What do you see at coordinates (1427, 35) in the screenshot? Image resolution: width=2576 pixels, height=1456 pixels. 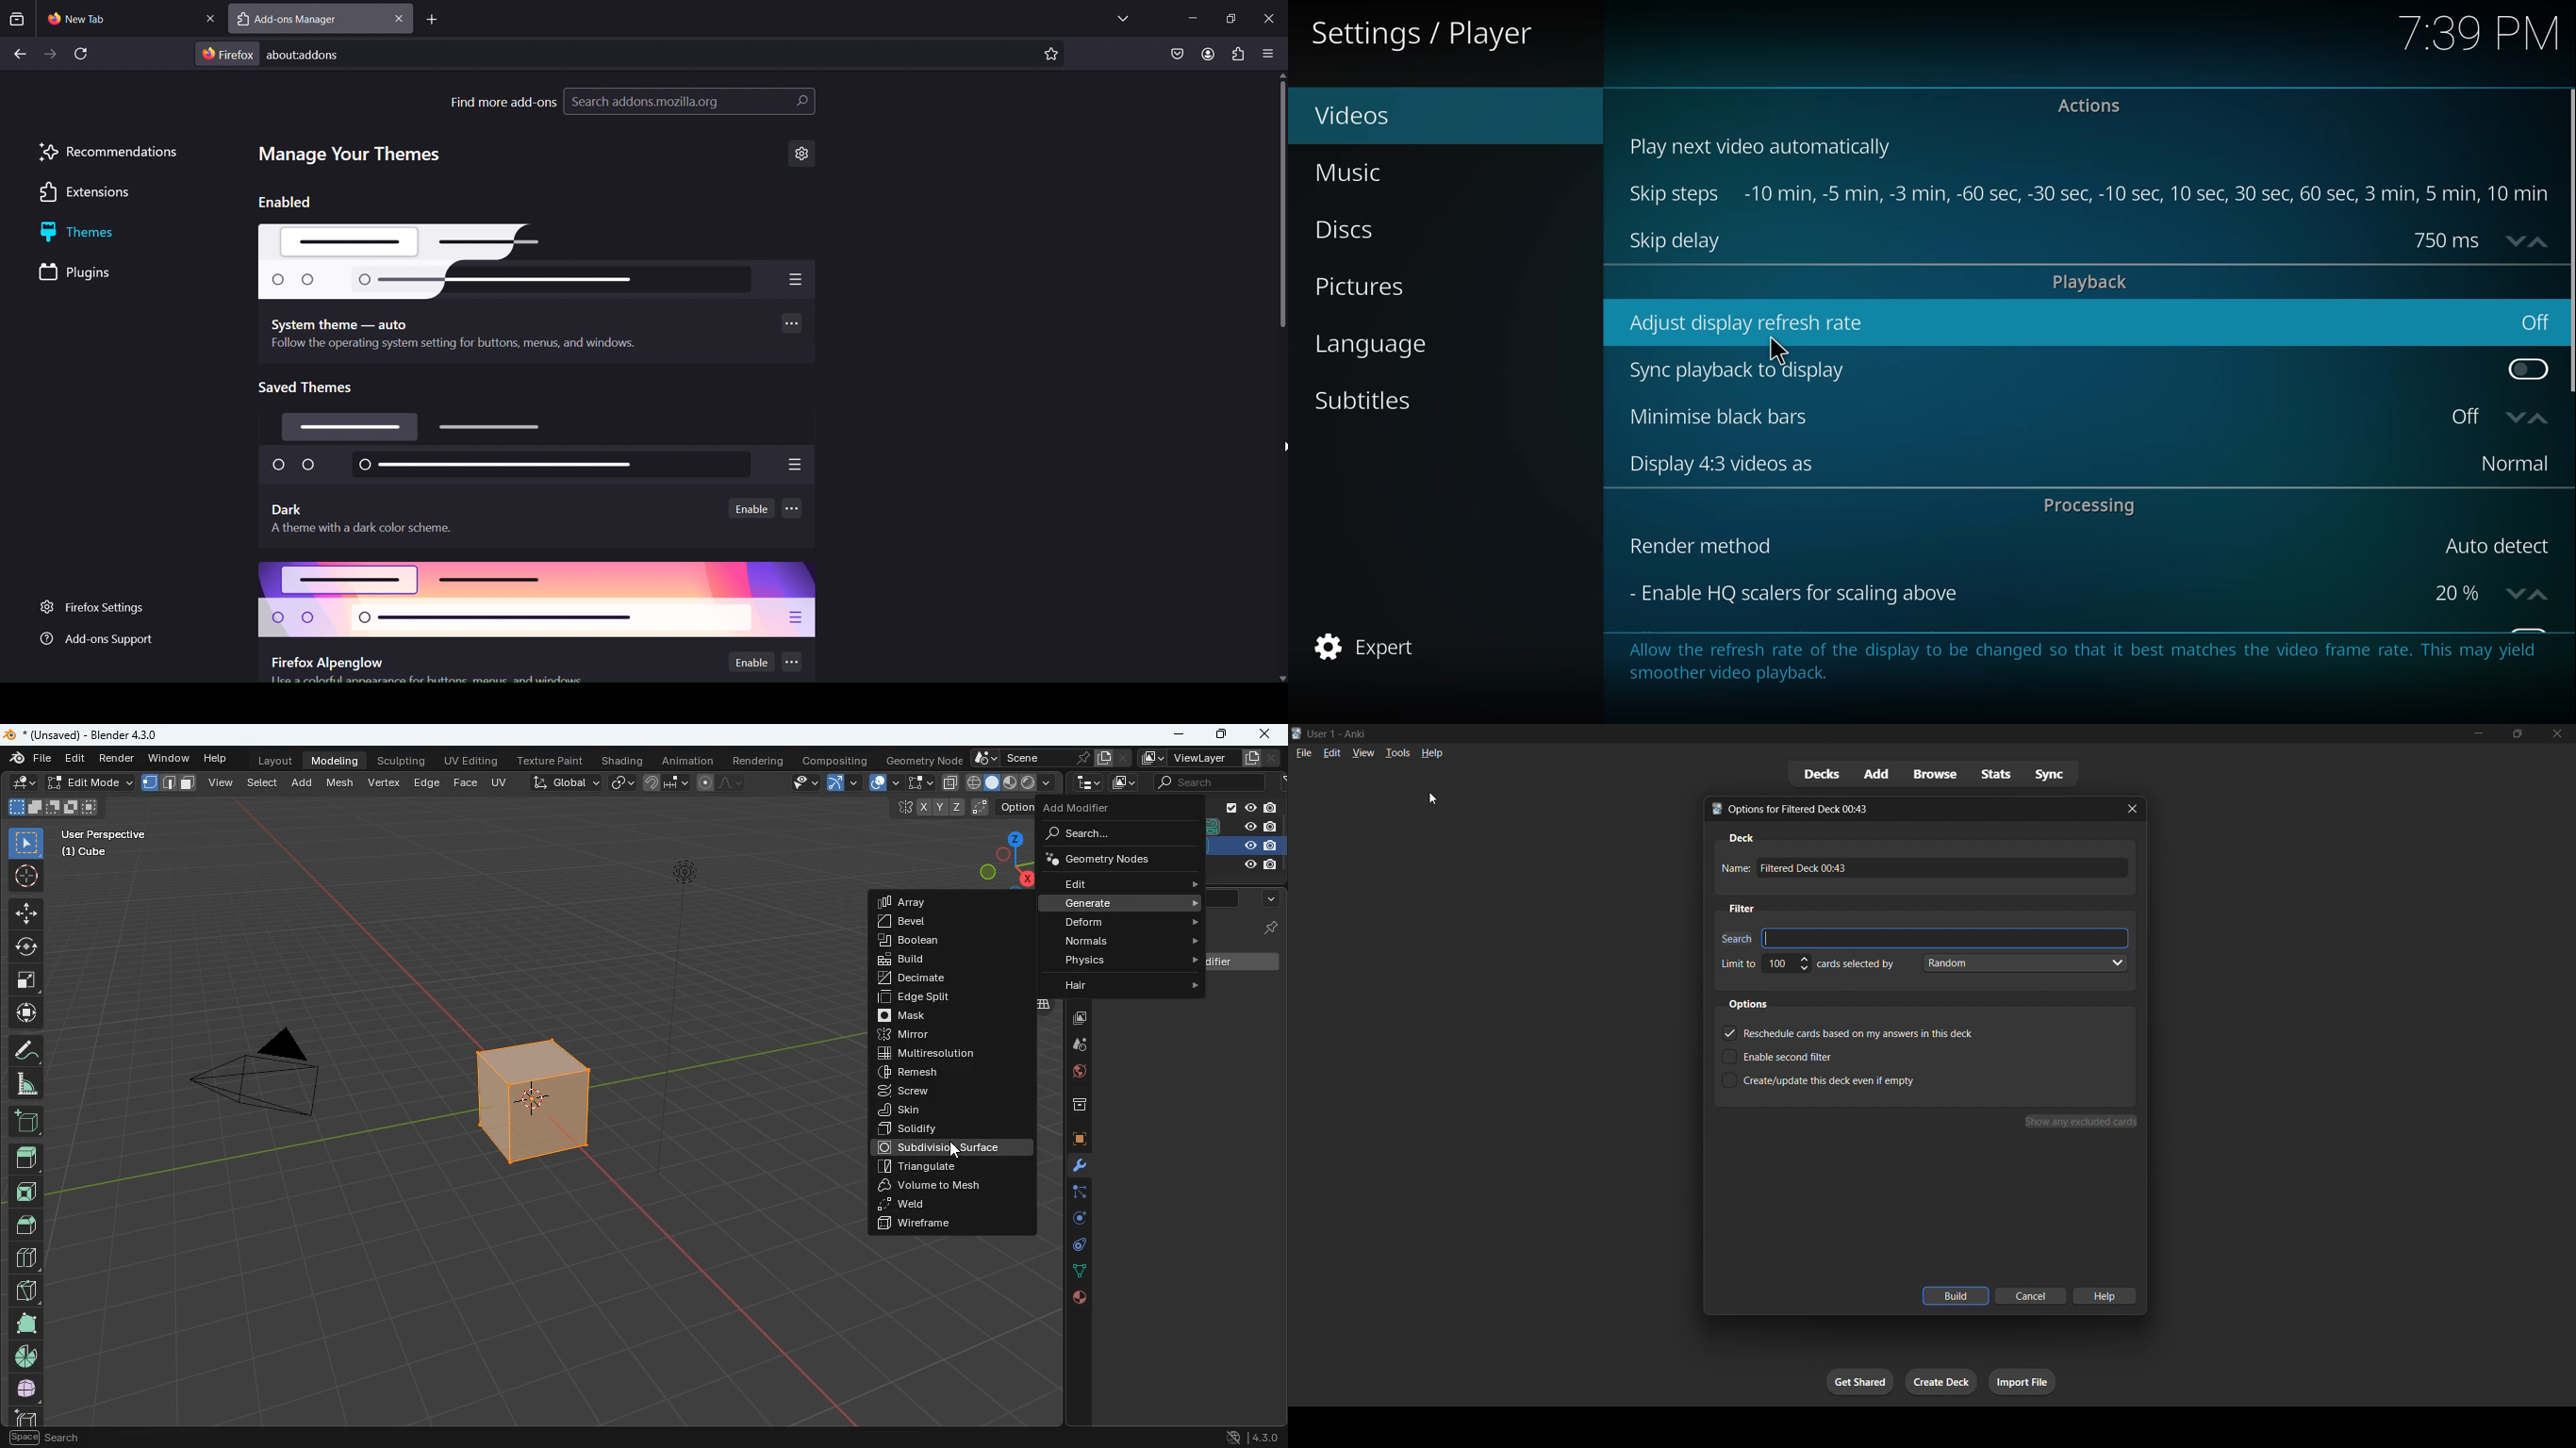 I see `player` at bounding box center [1427, 35].